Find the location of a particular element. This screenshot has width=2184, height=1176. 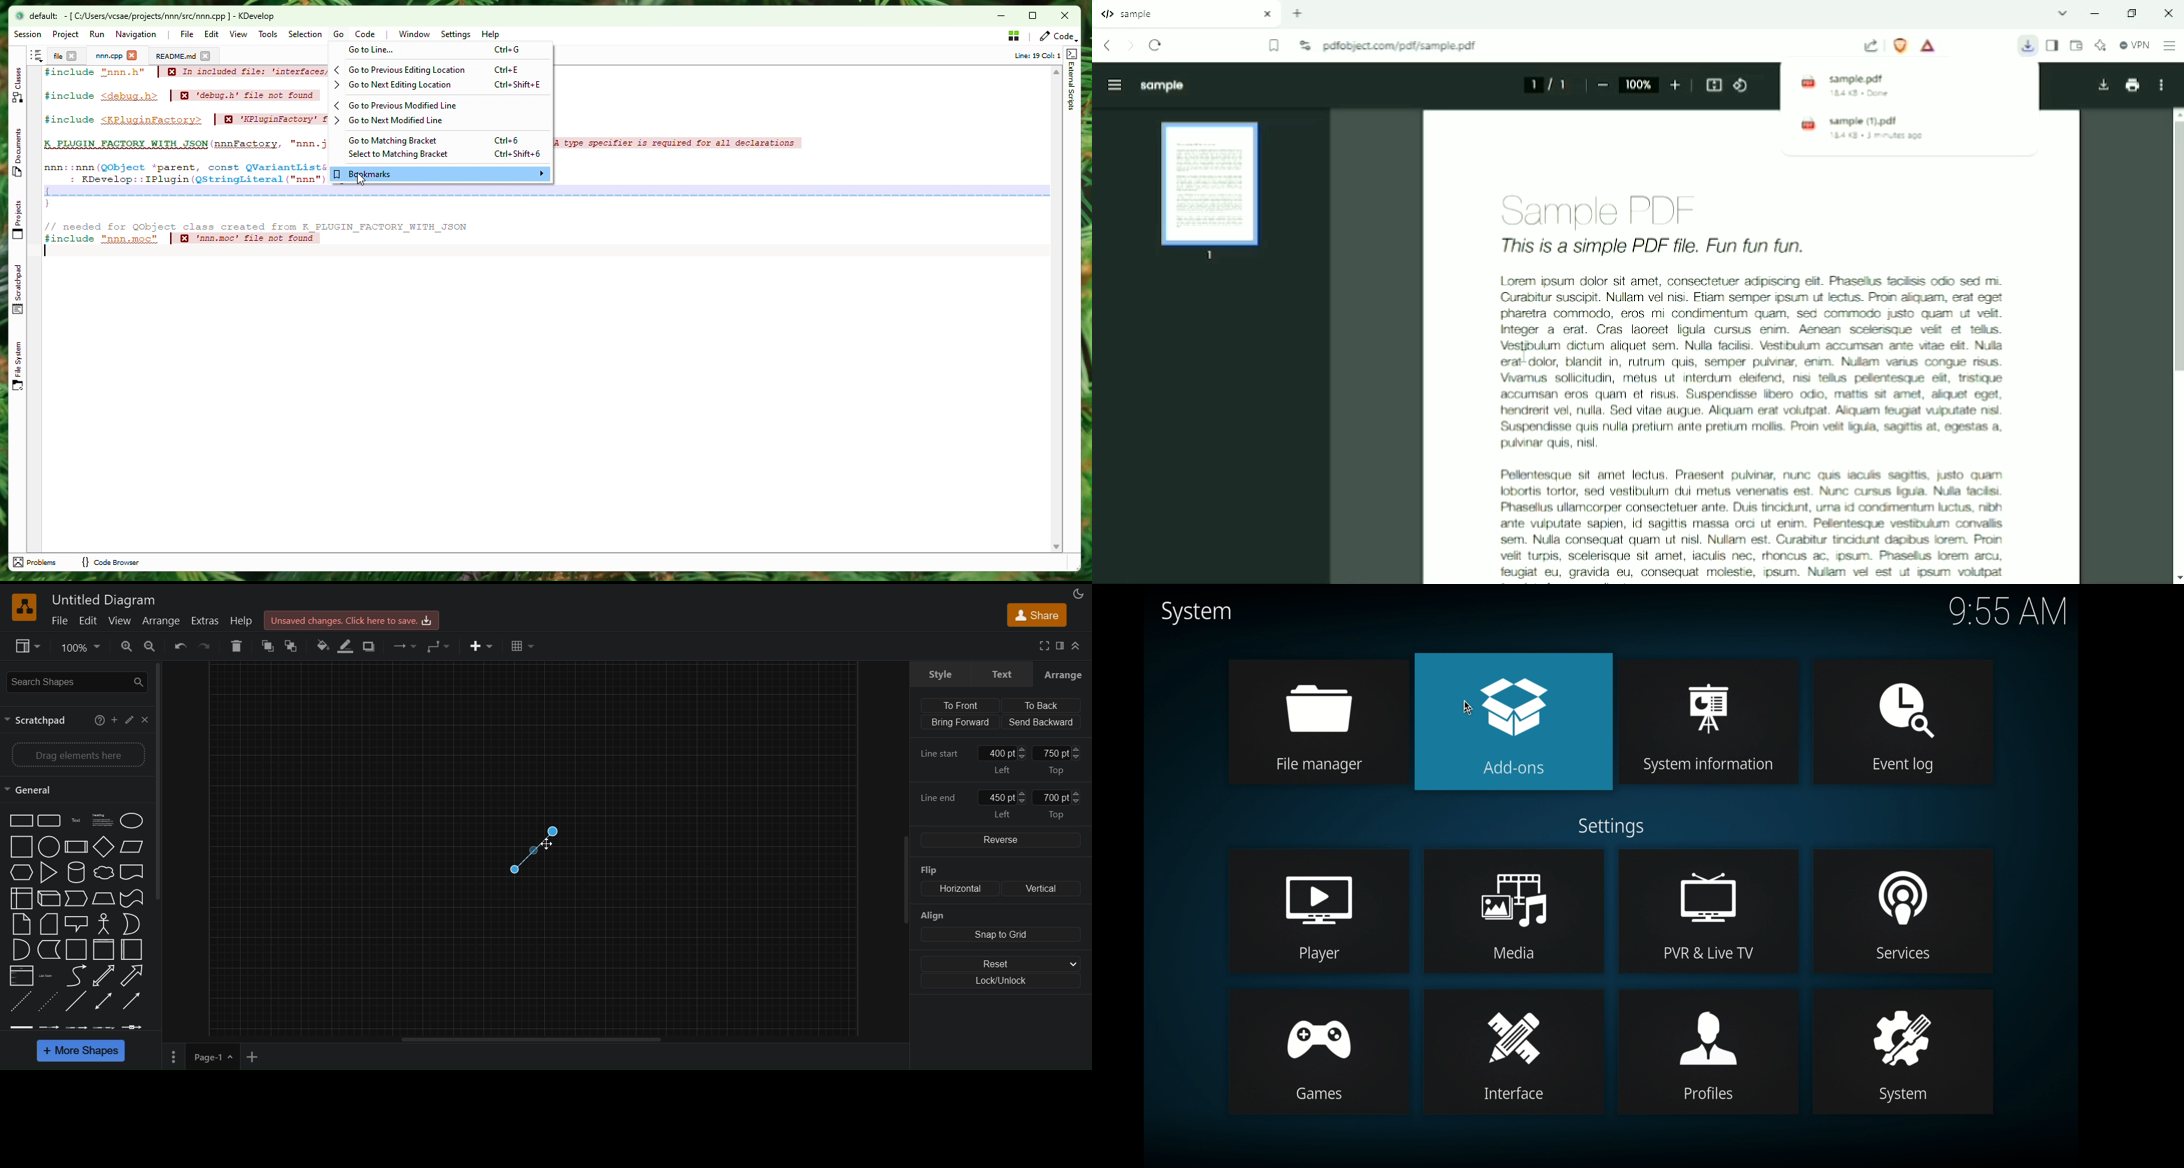

reset is located at coordinates (1004, 964).